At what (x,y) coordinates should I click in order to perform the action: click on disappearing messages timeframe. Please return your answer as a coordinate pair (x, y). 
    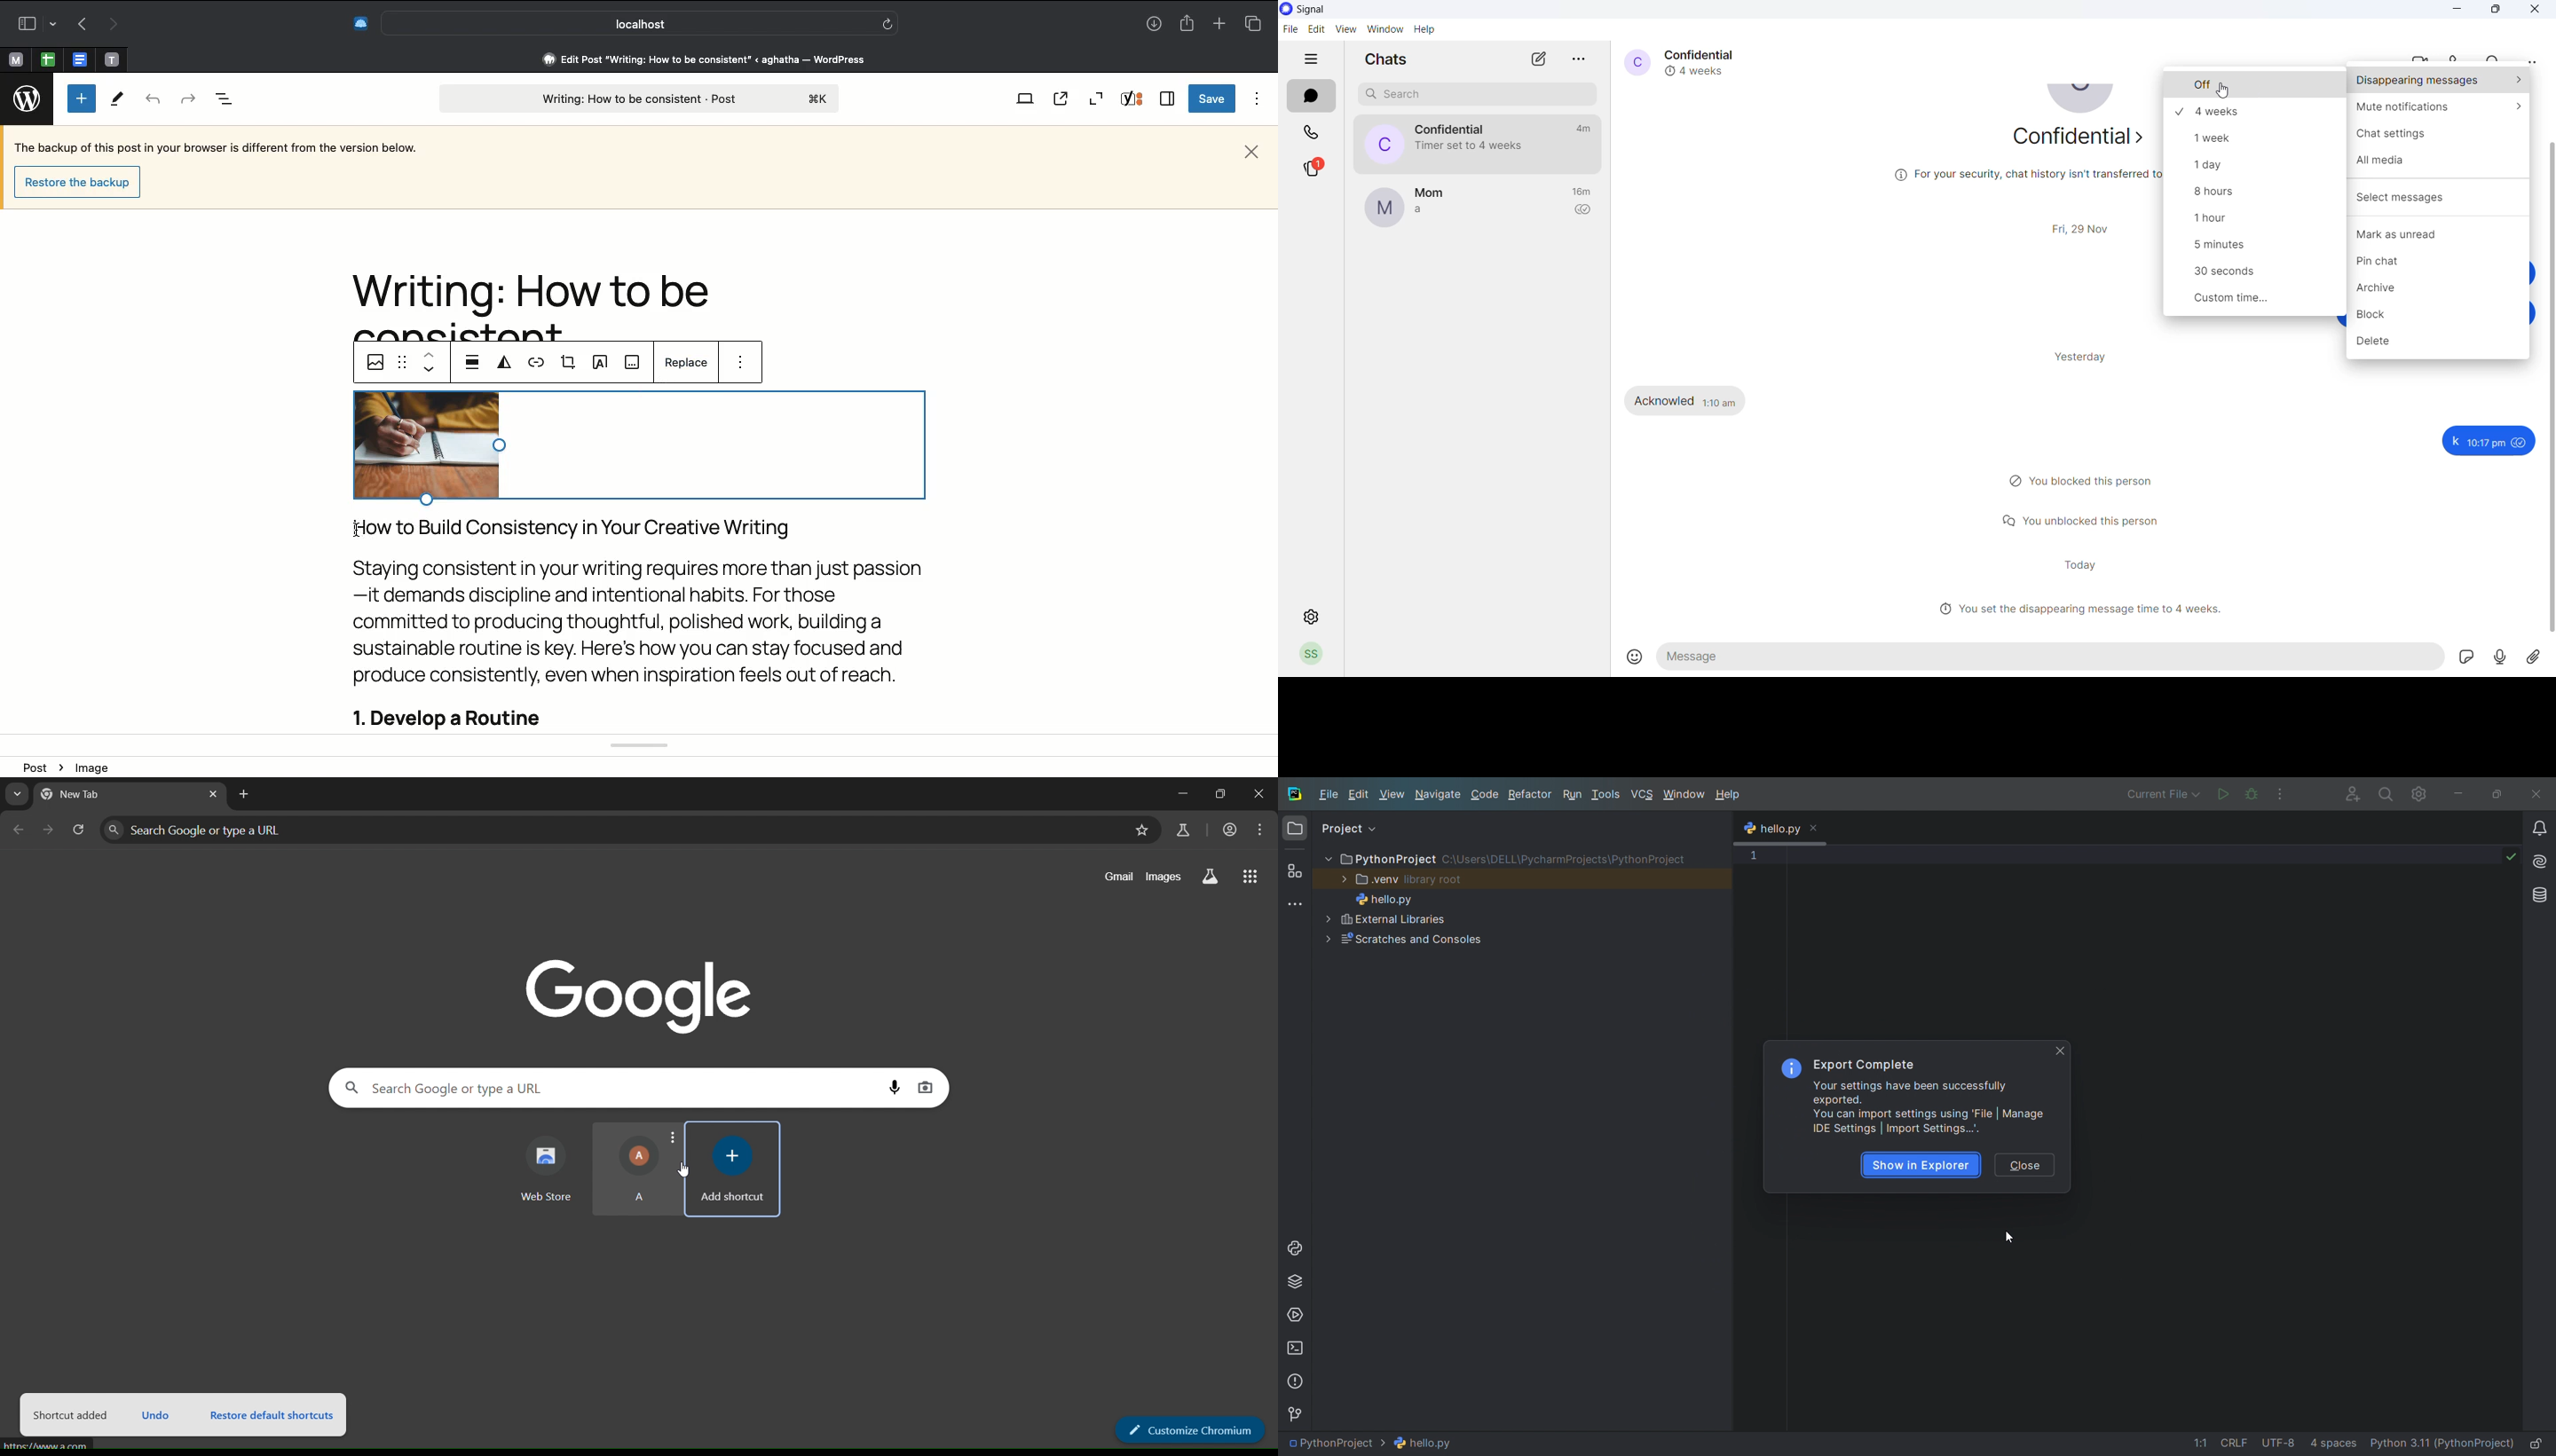
    Looking at the image, I should click on (2251, 196).